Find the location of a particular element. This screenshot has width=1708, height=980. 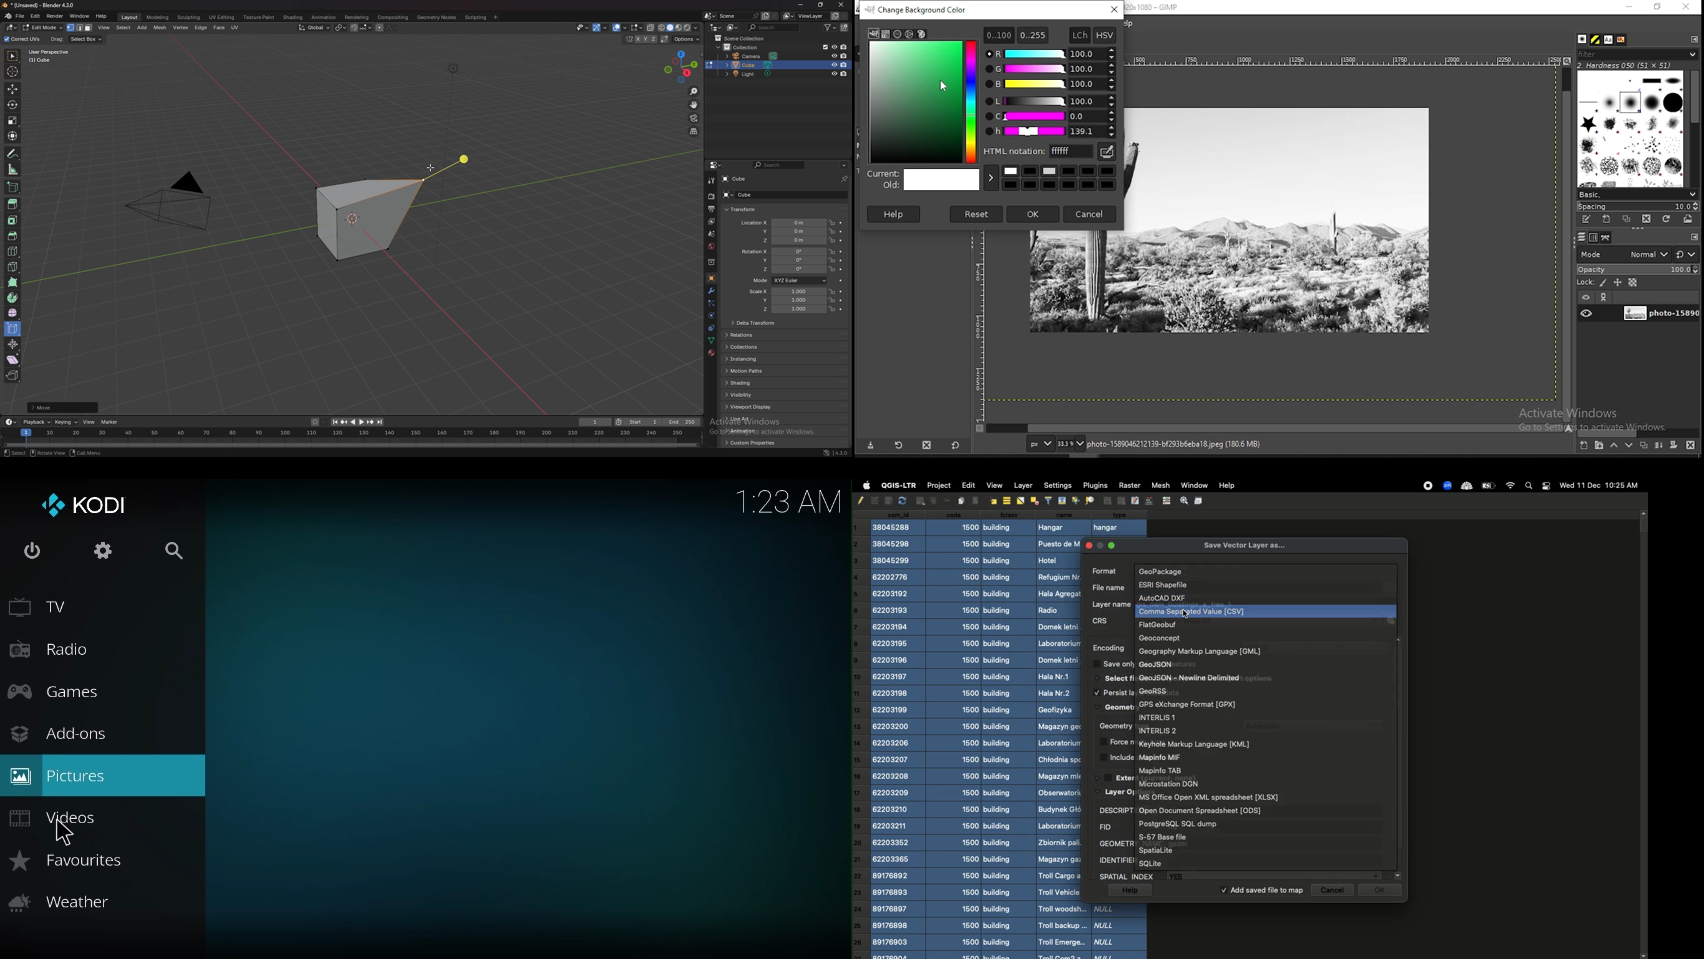

channels is located at coordinates (1595, 238).